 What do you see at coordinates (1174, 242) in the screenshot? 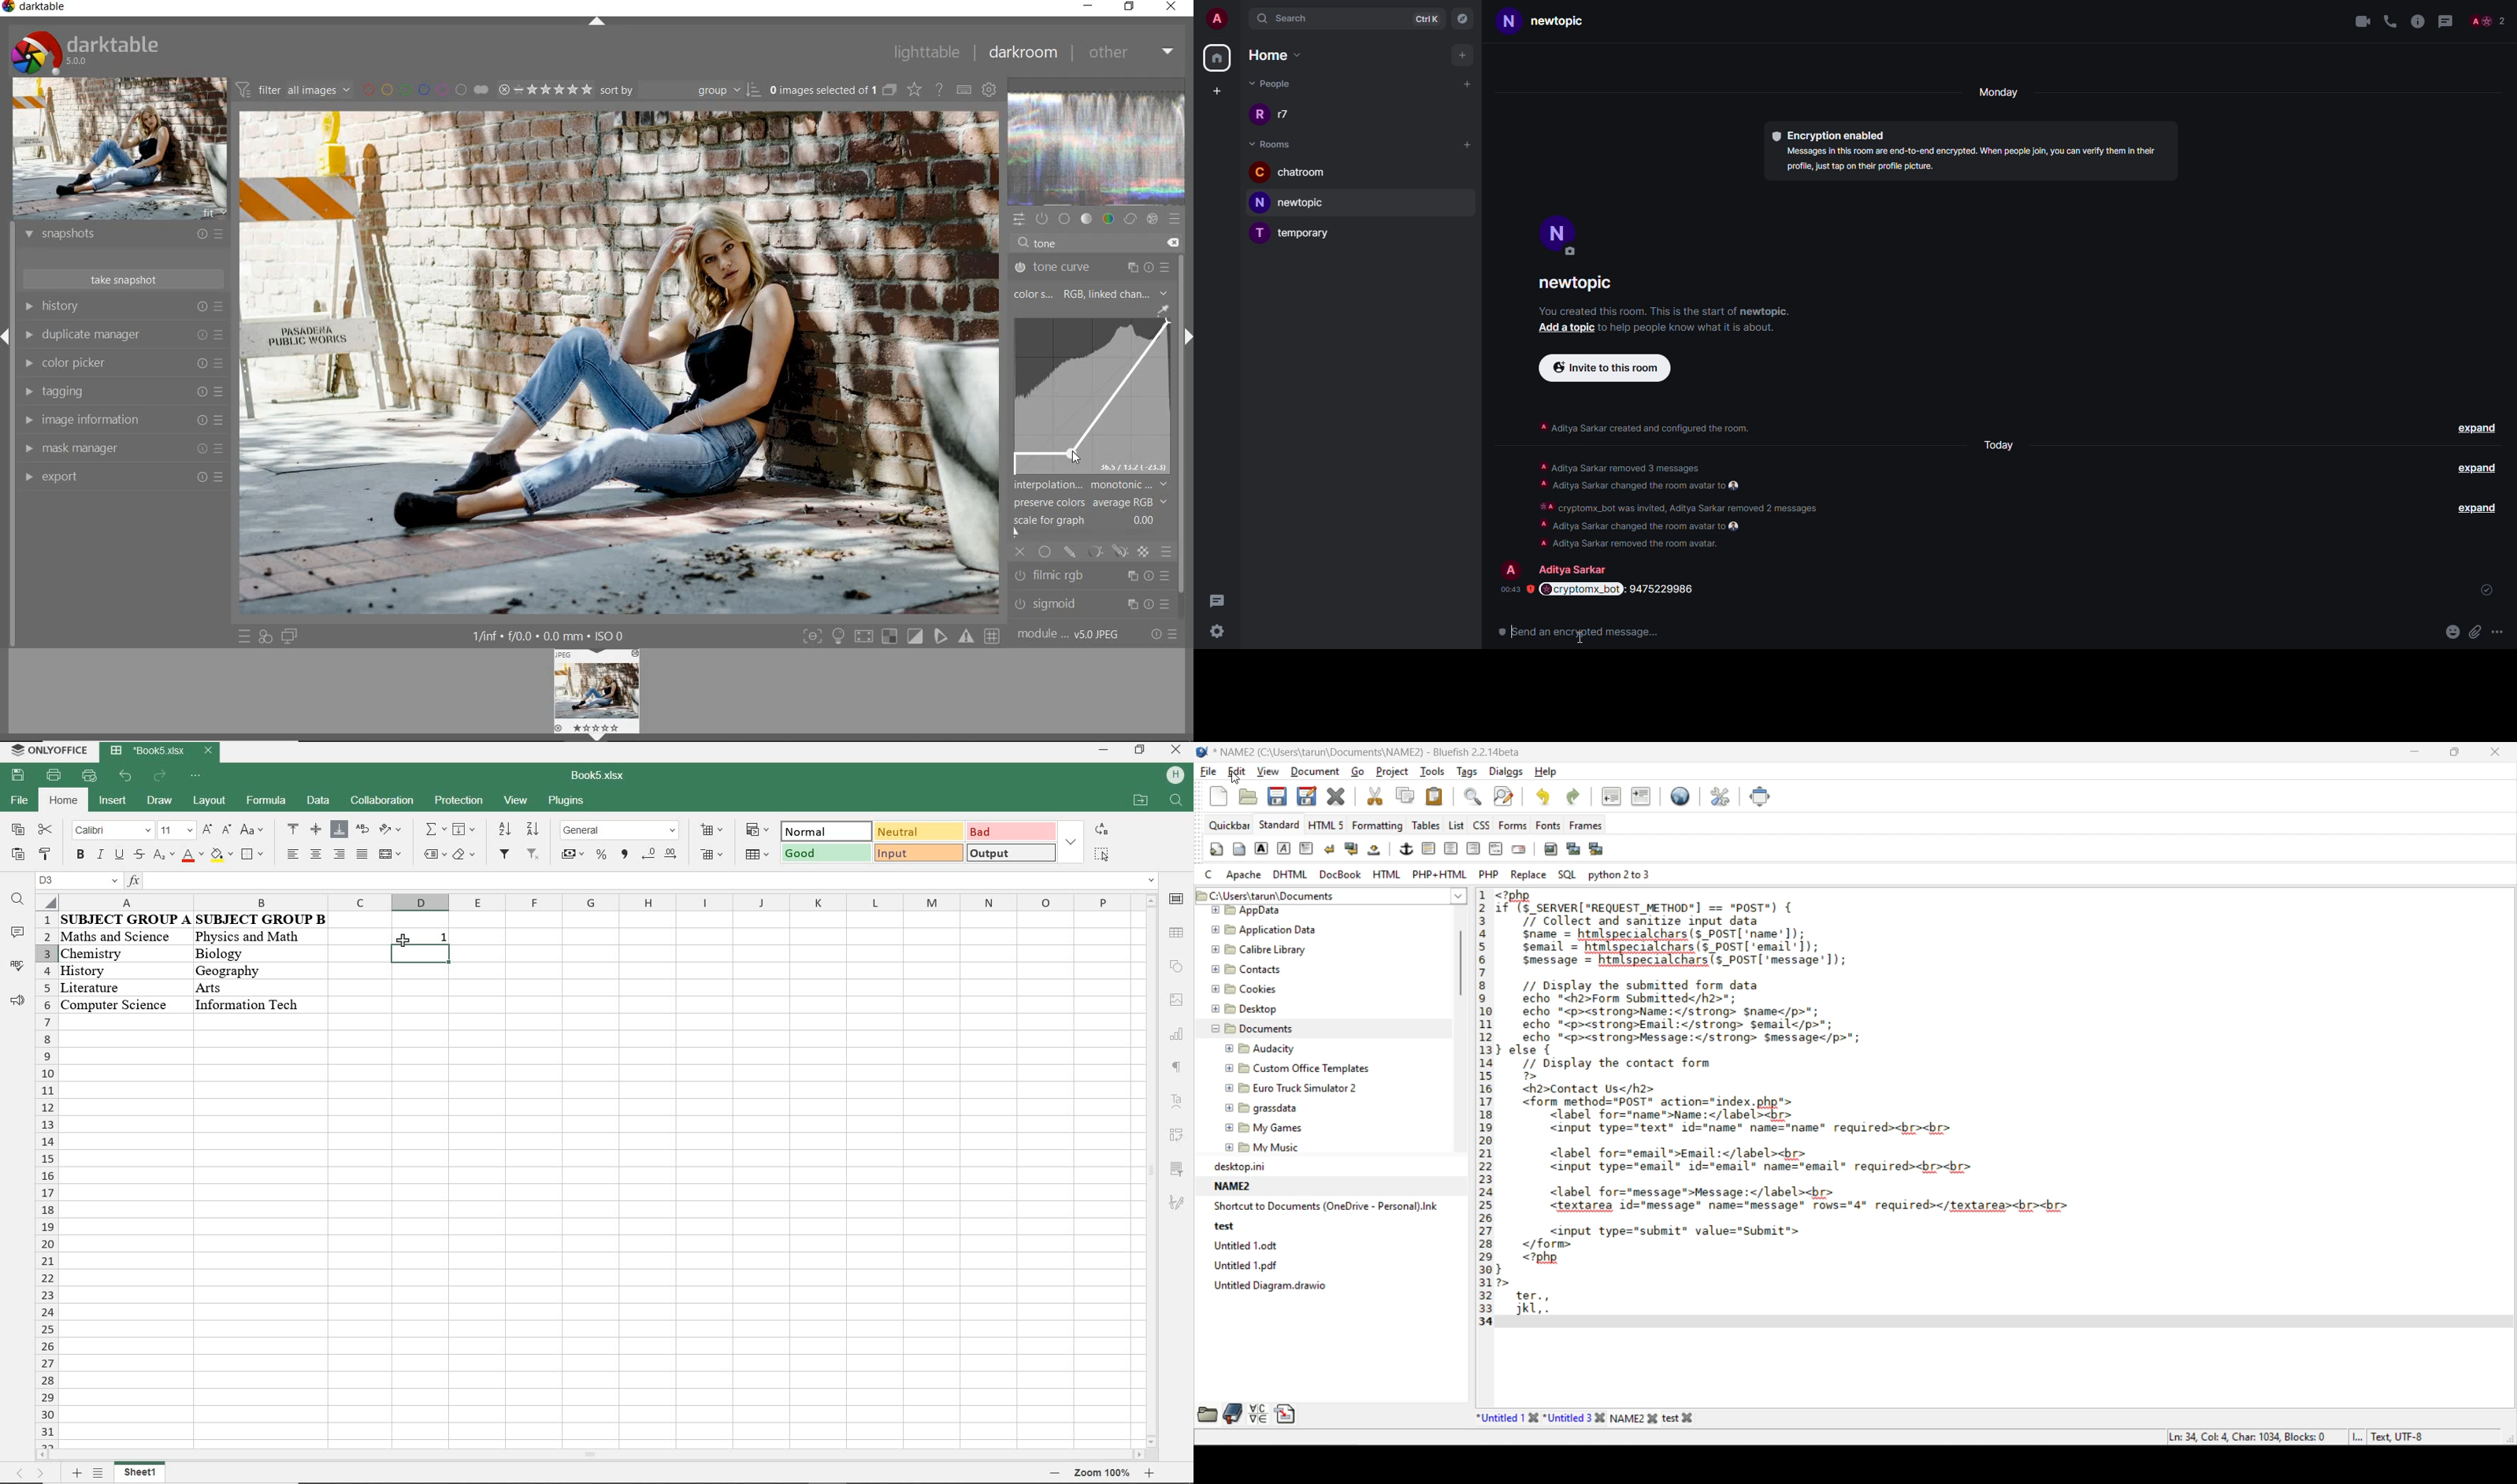
I see `delete` at bounding box center [1174, 242].